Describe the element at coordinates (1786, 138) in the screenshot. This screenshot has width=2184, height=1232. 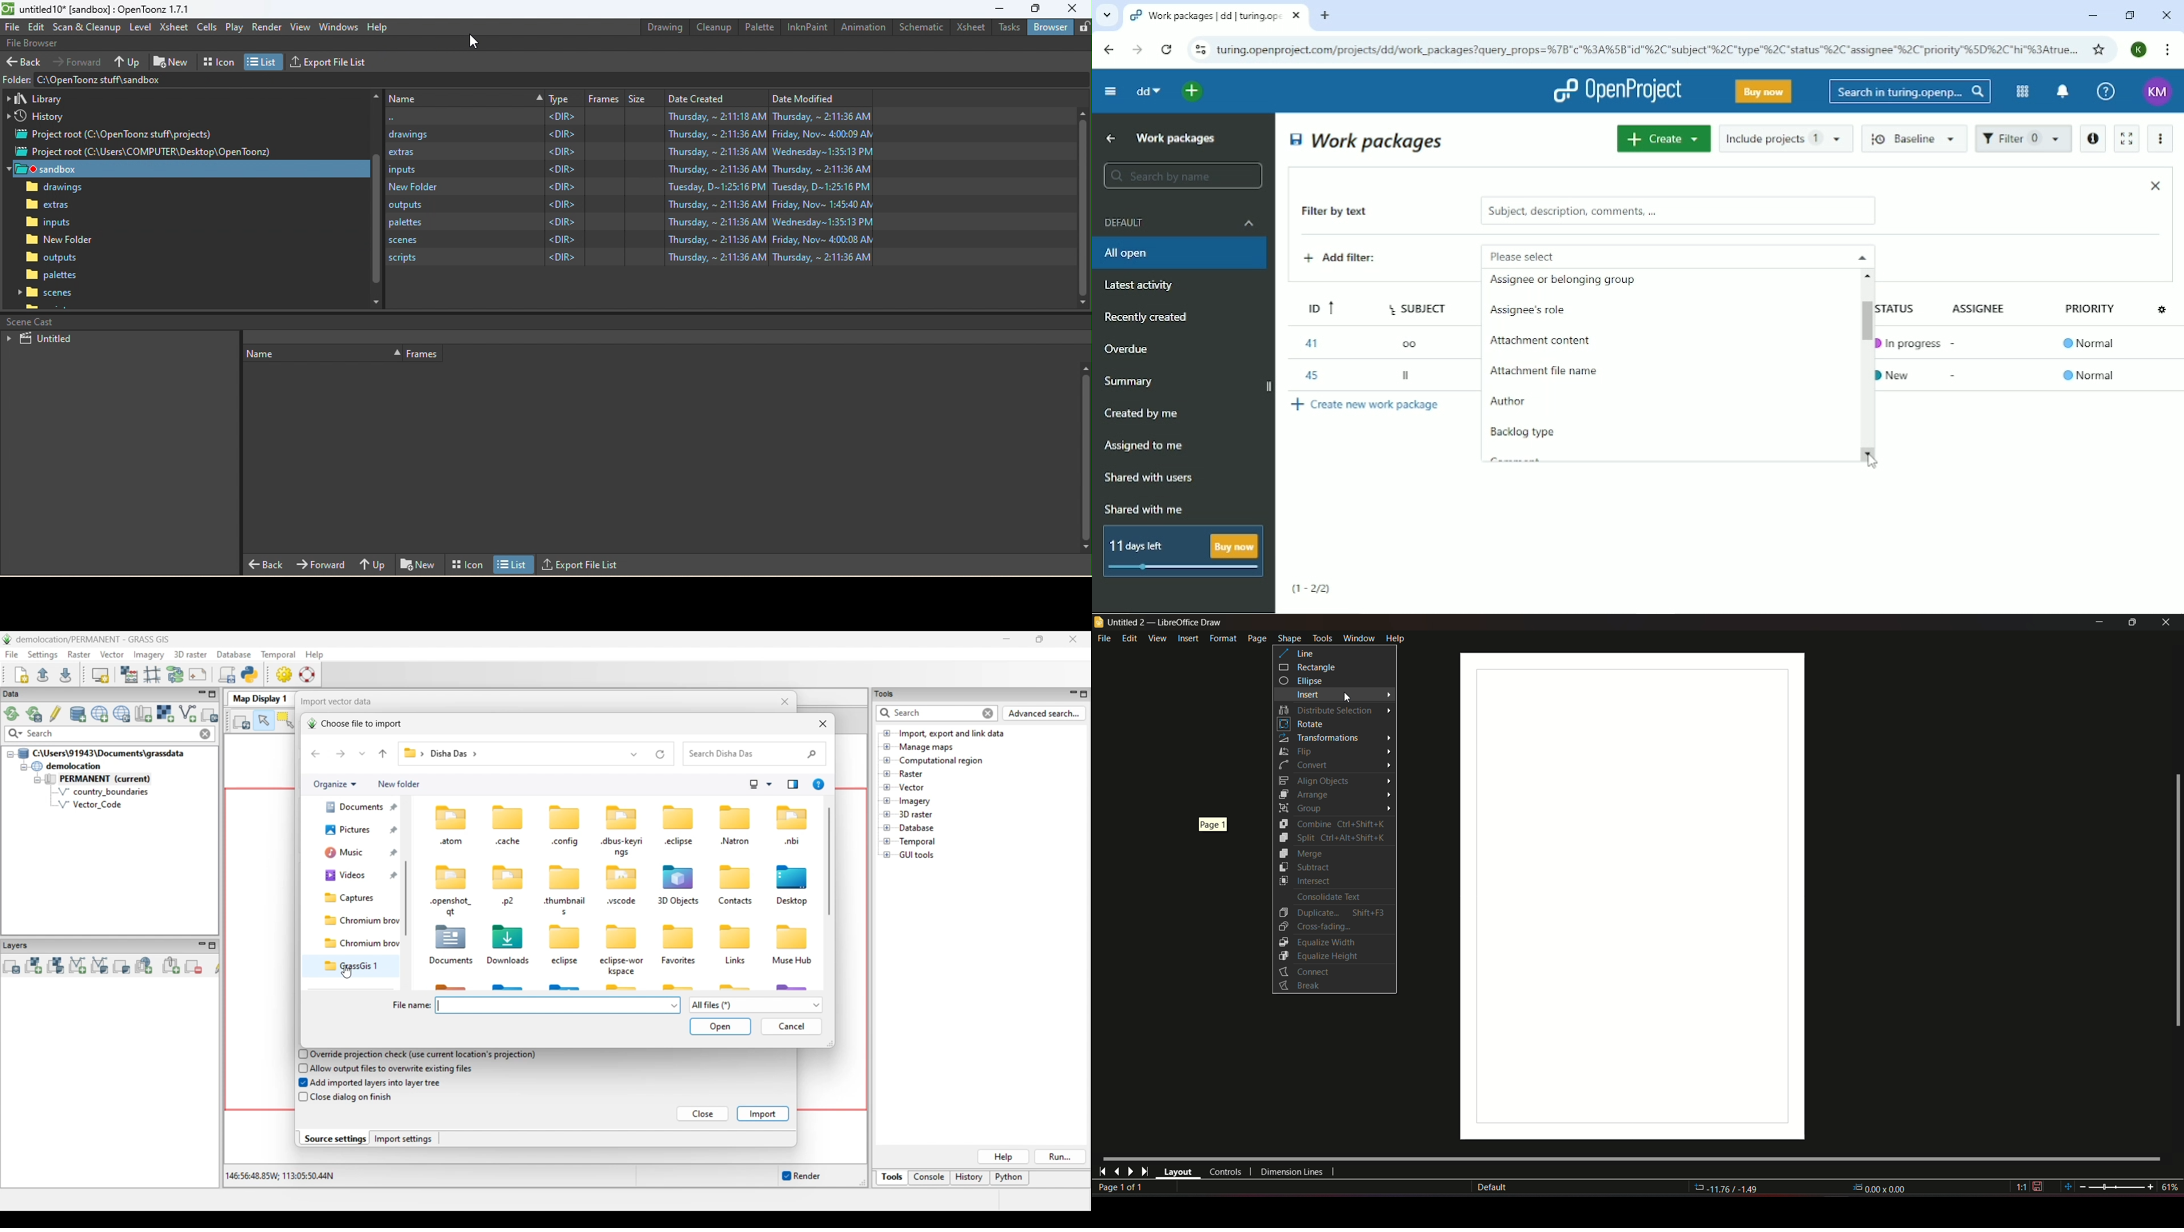
I see `Include projects 1` at that location.